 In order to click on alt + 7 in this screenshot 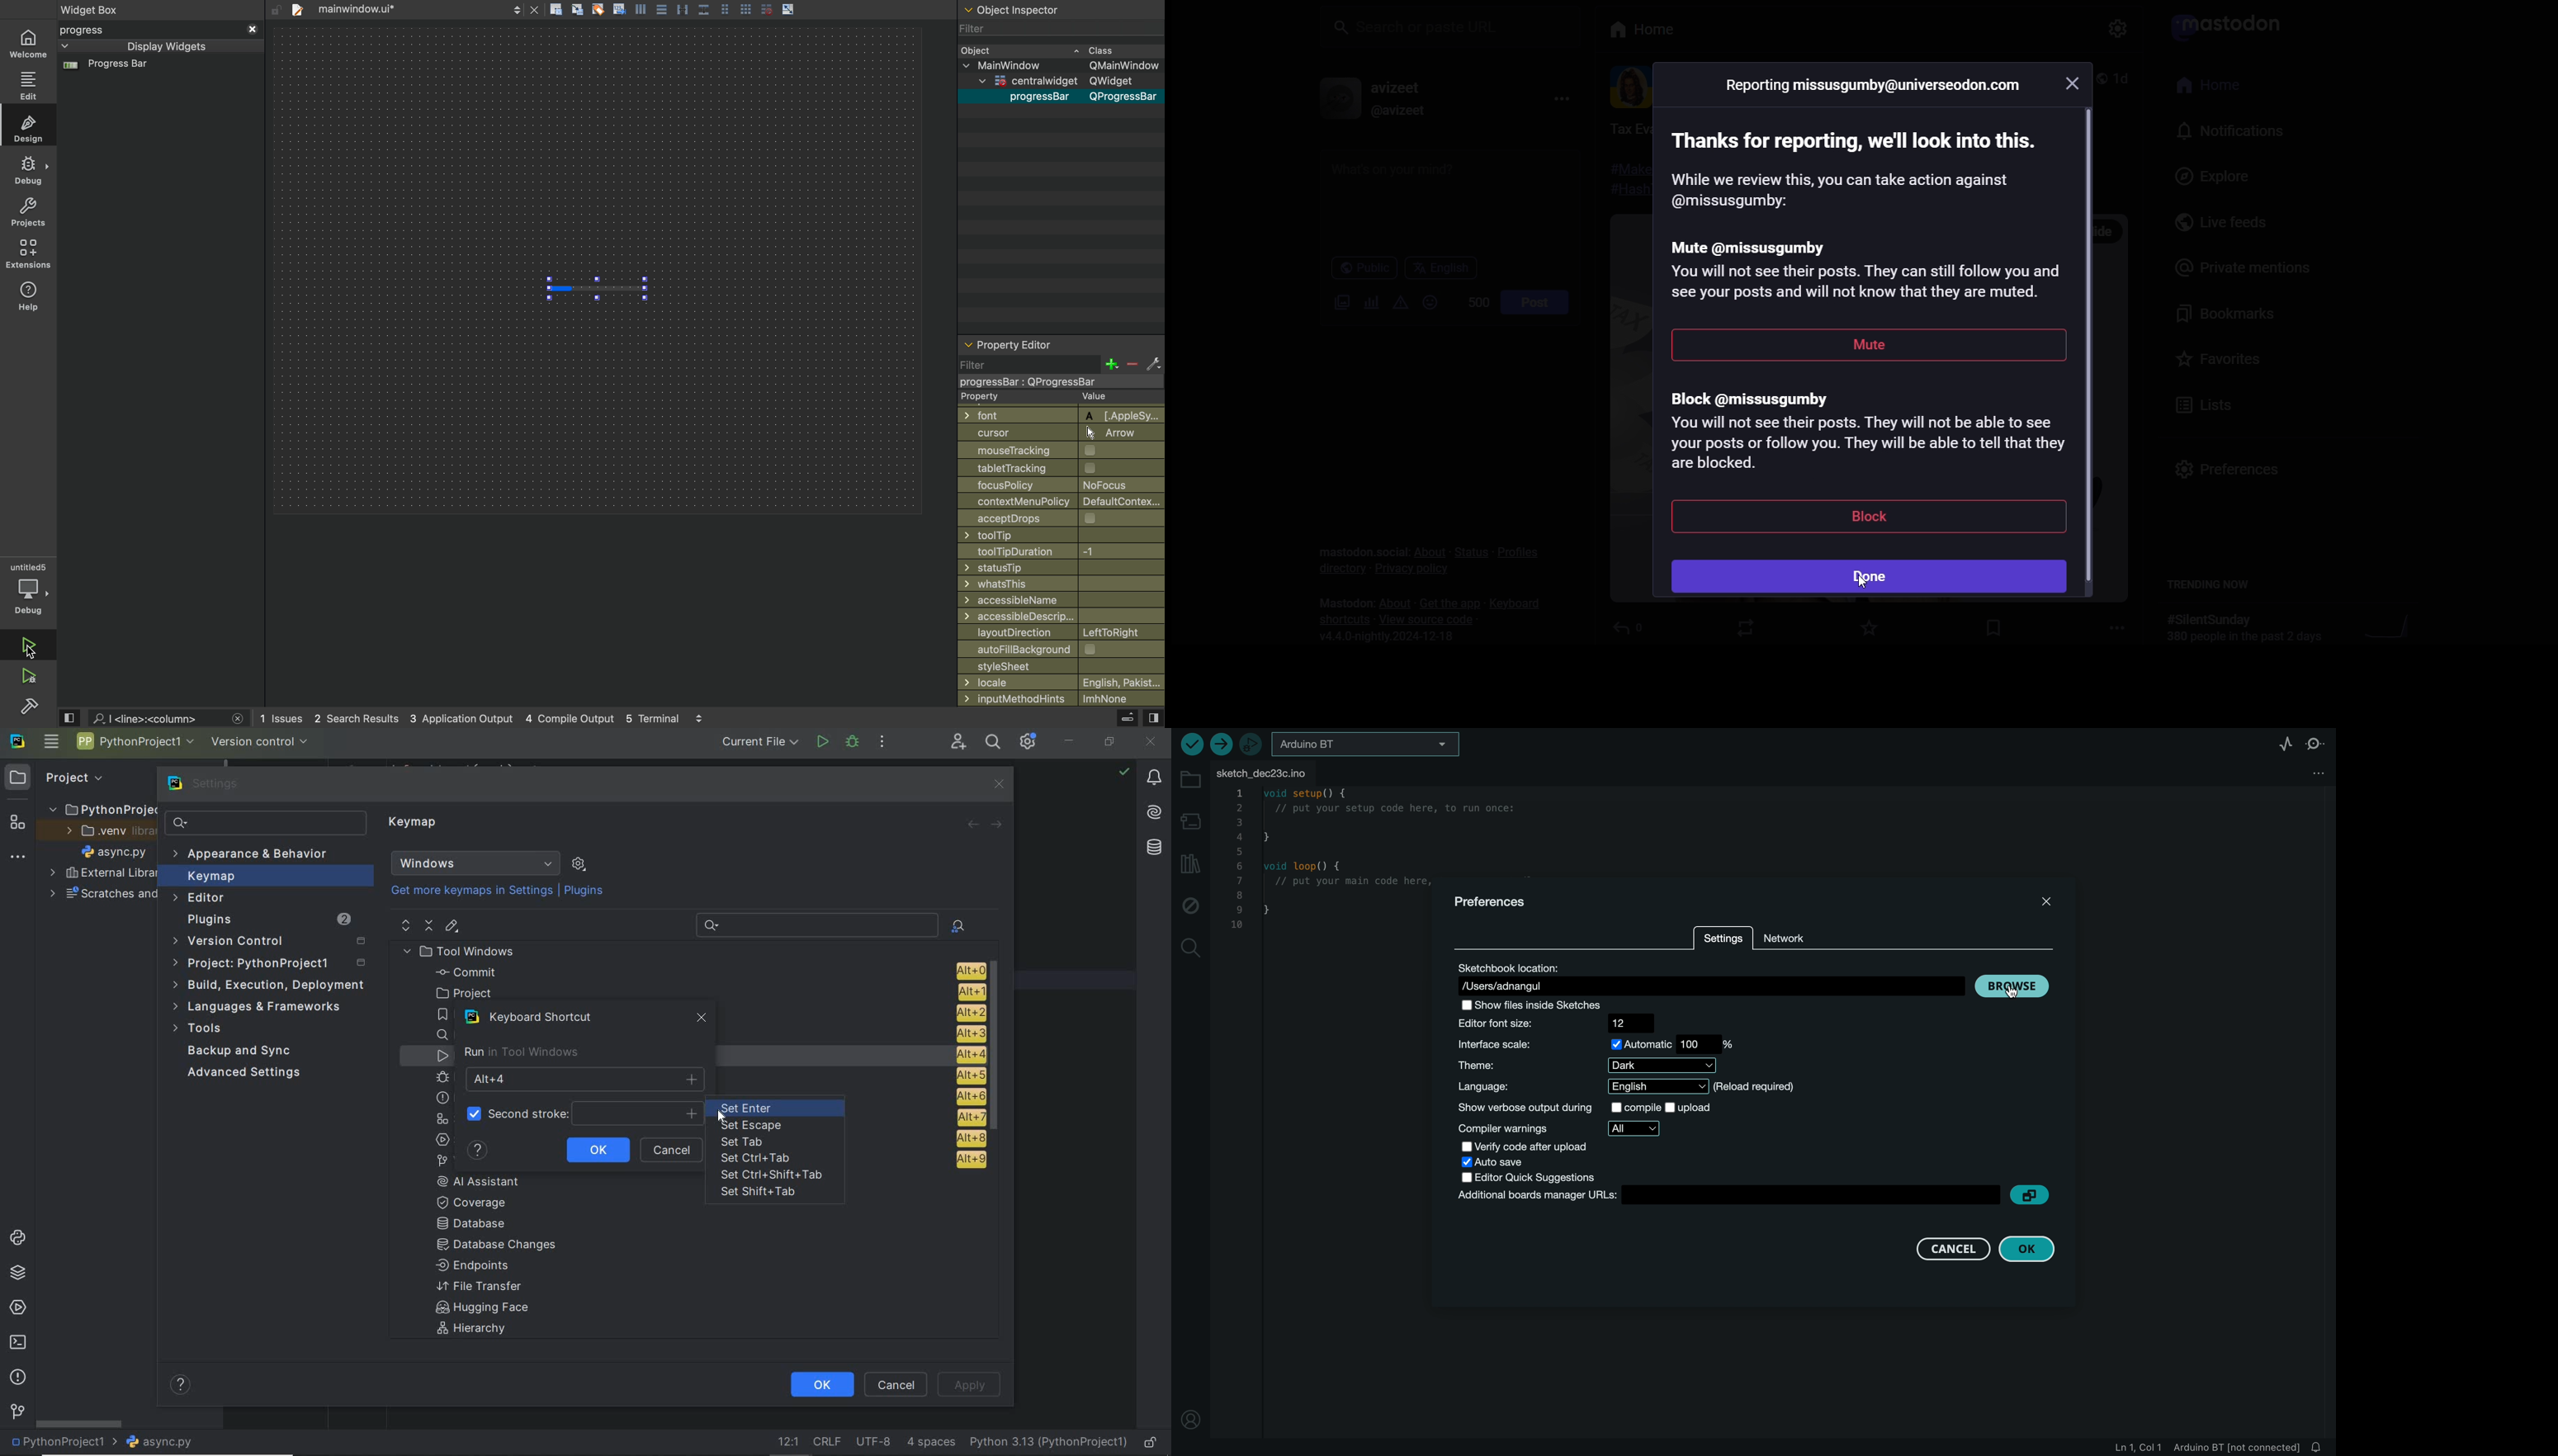, I will do `click(971, 1117)`.